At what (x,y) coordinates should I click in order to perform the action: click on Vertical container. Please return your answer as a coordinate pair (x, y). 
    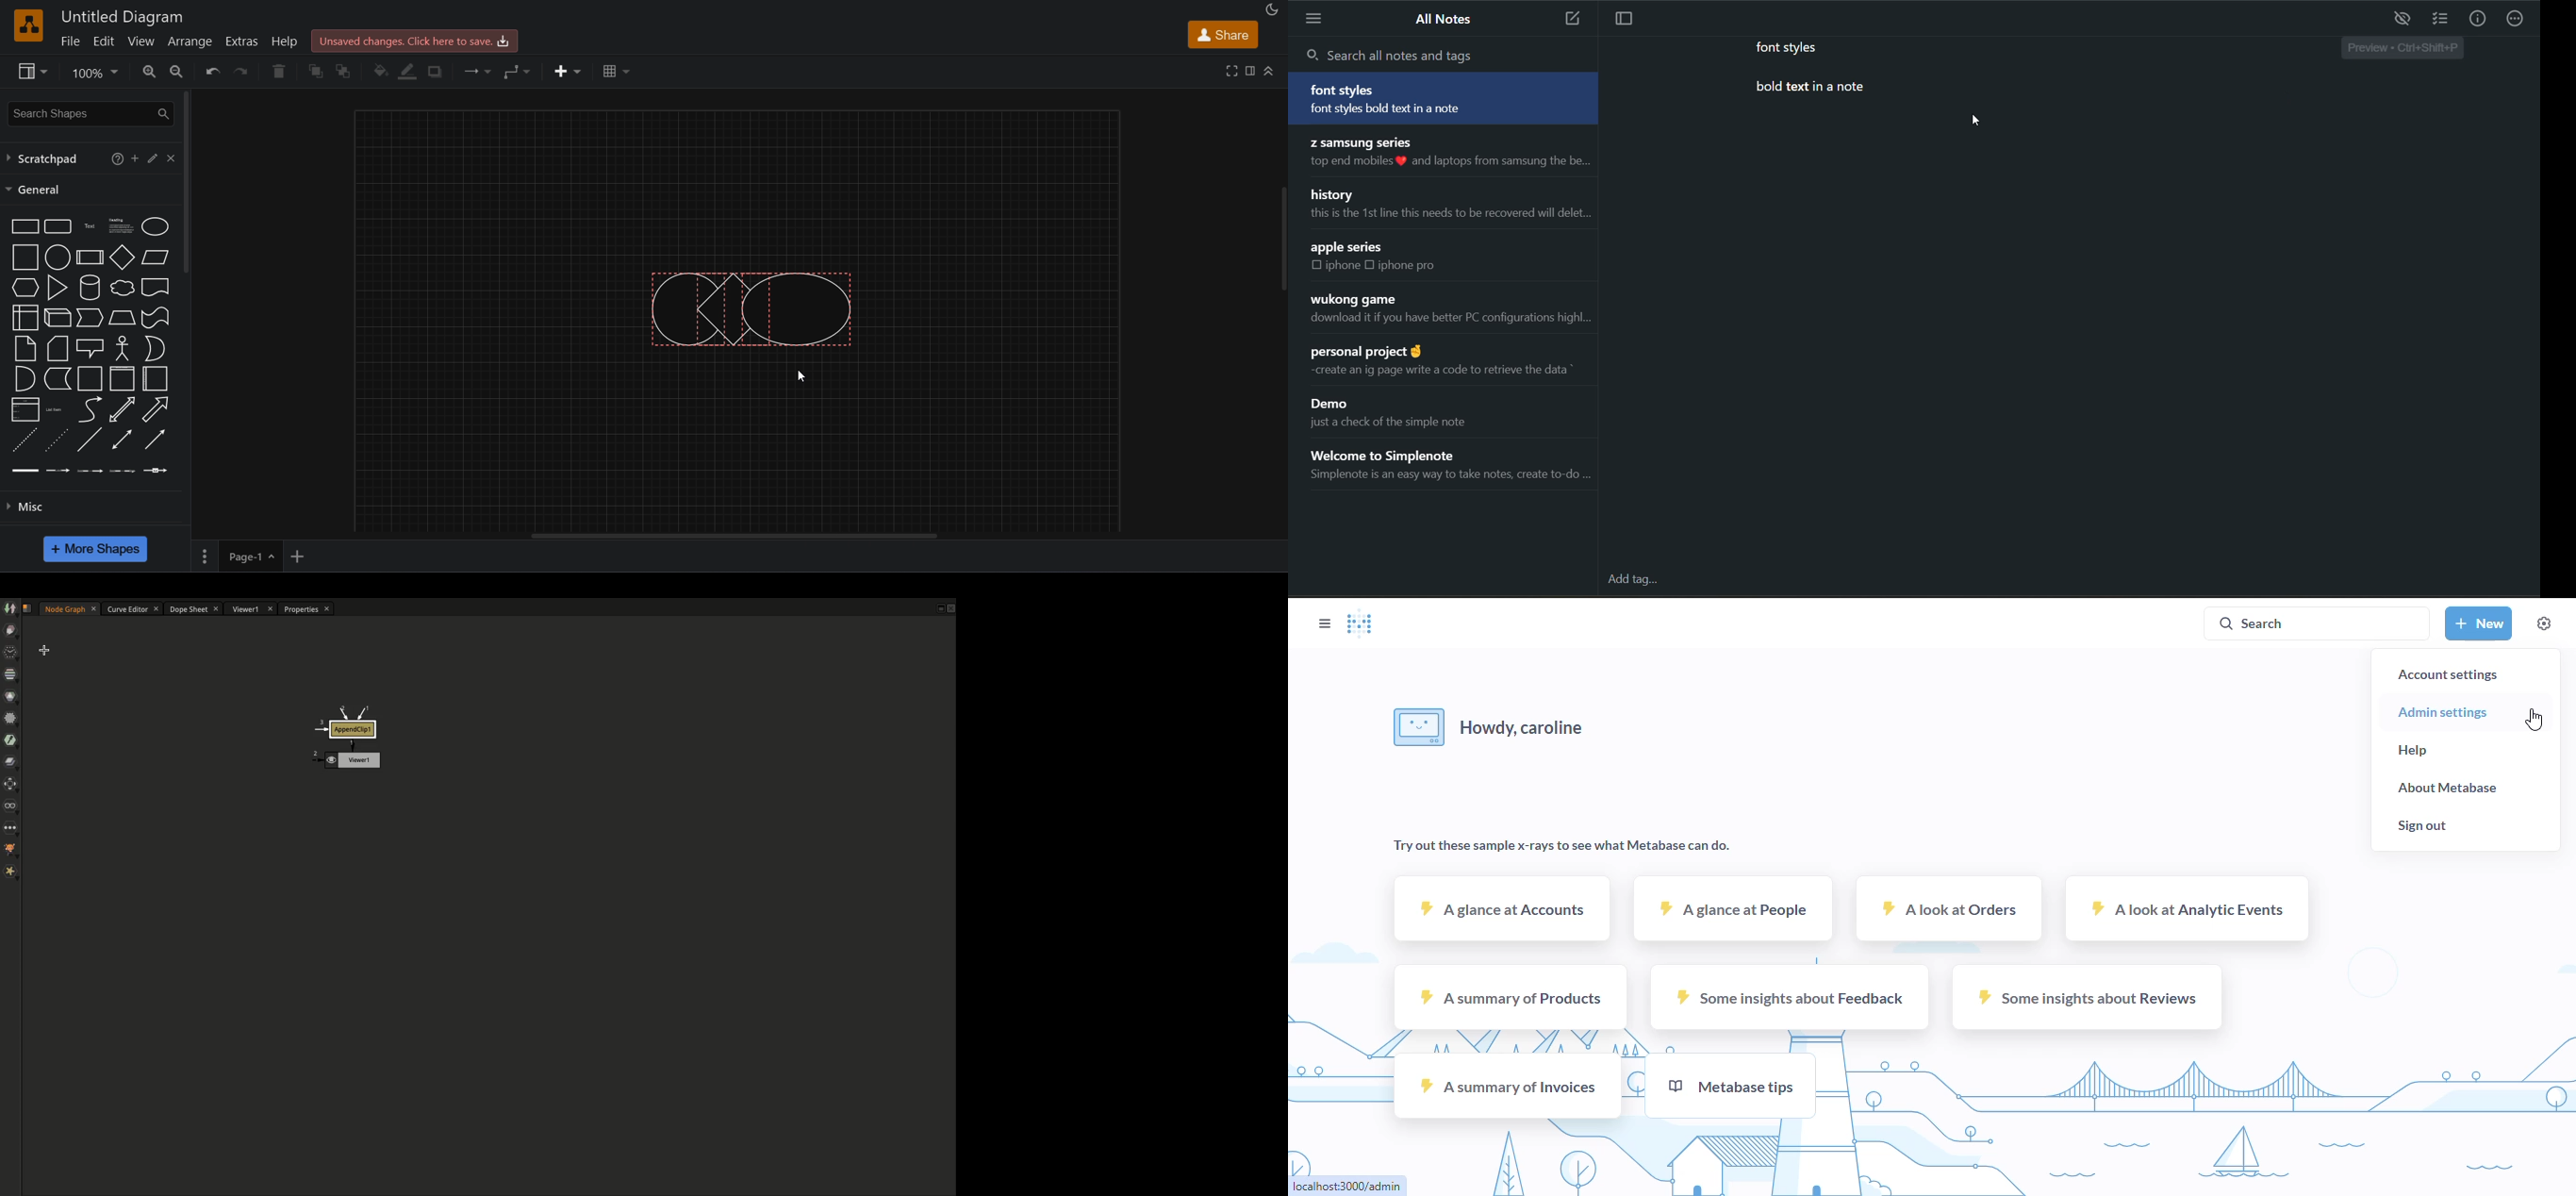
    Looking at the image, I should click on (123, 379).